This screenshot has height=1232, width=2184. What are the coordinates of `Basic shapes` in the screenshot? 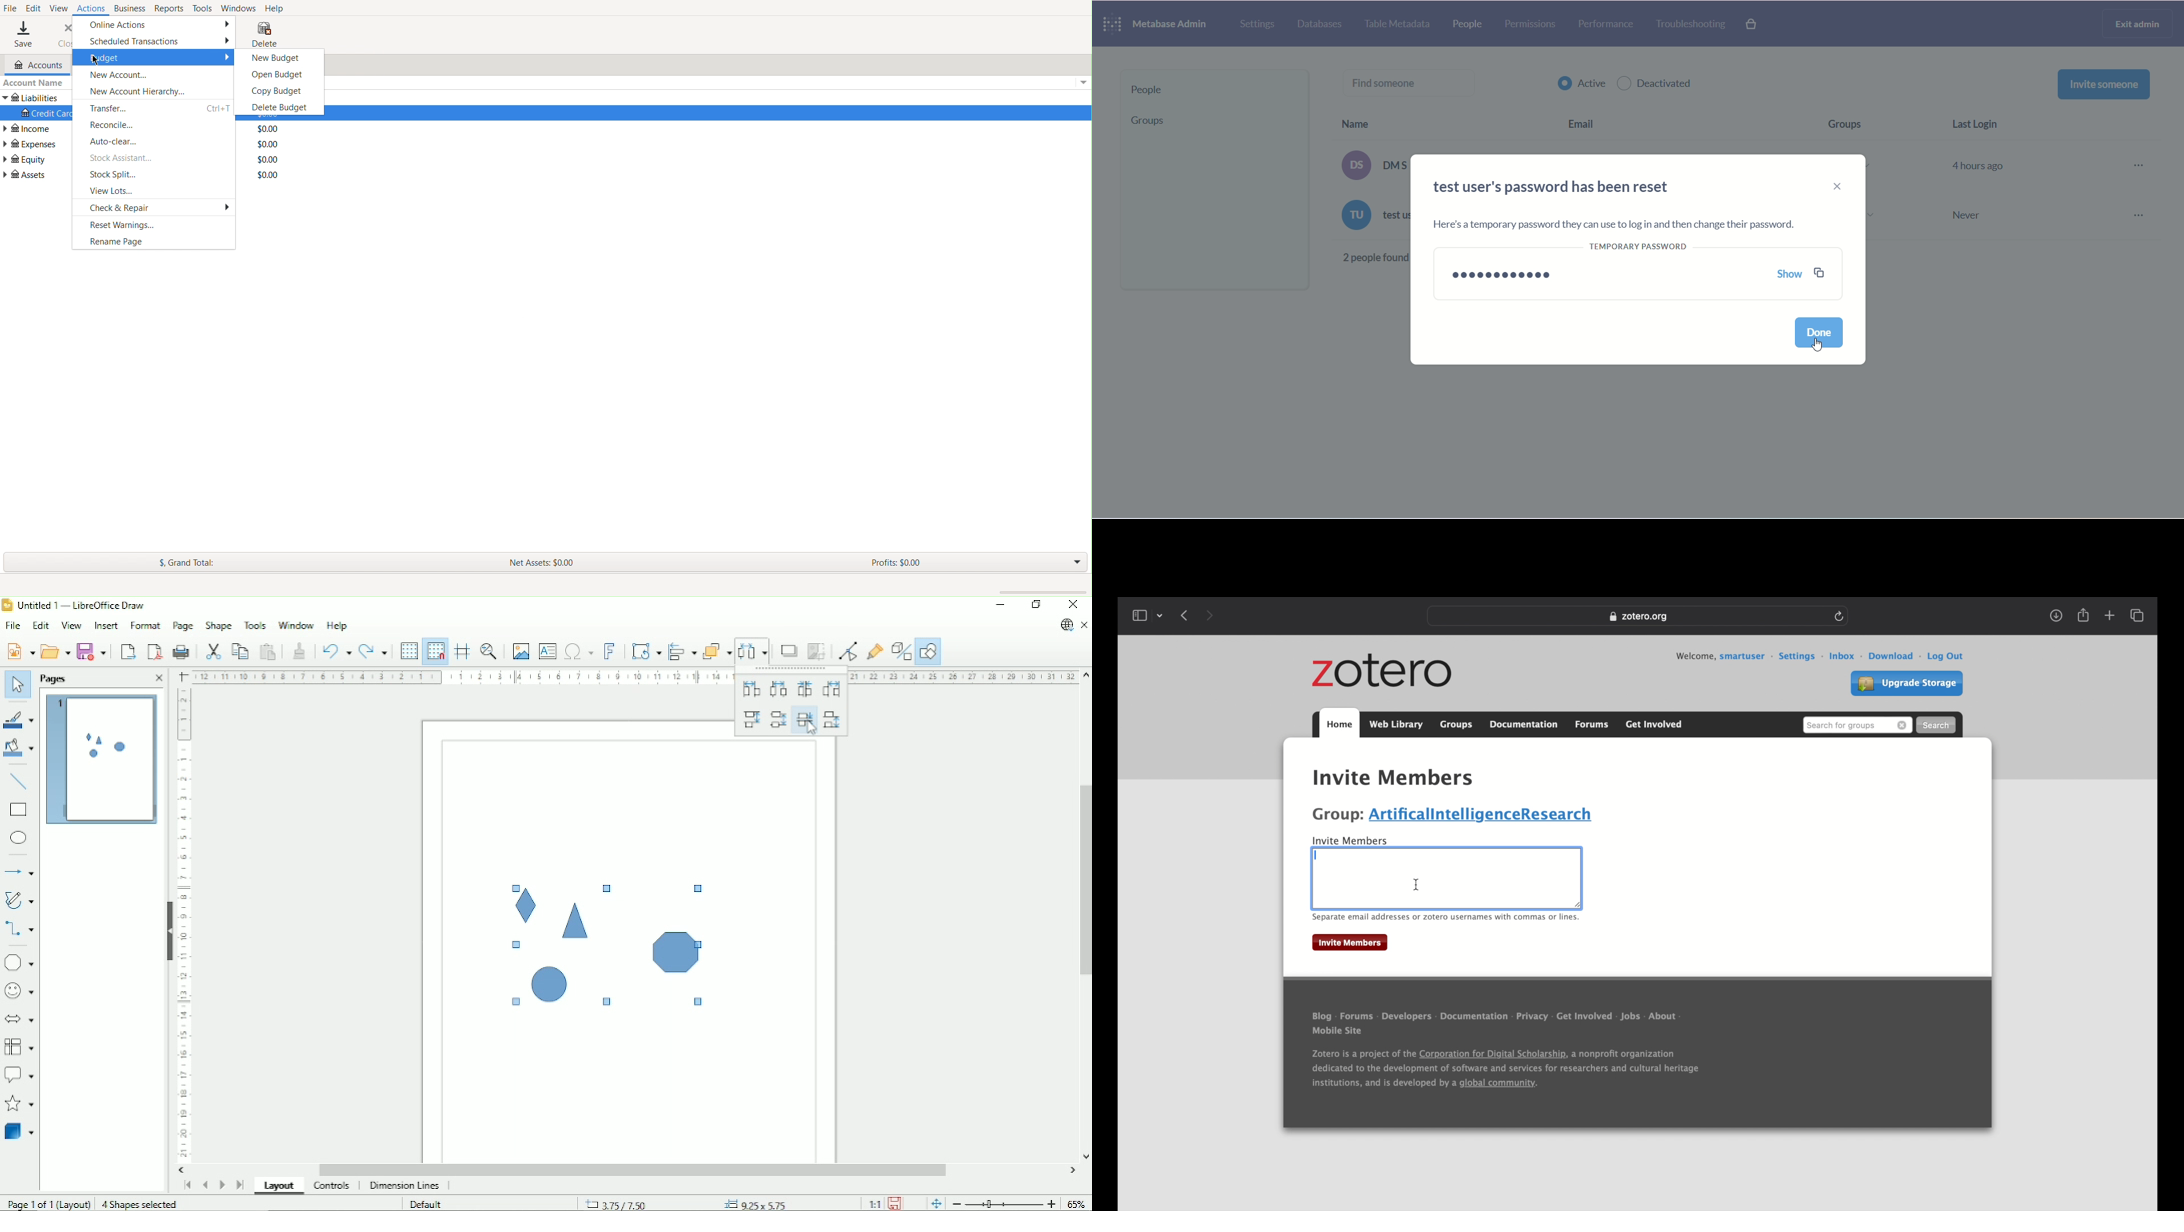 It's located at (22, 962).